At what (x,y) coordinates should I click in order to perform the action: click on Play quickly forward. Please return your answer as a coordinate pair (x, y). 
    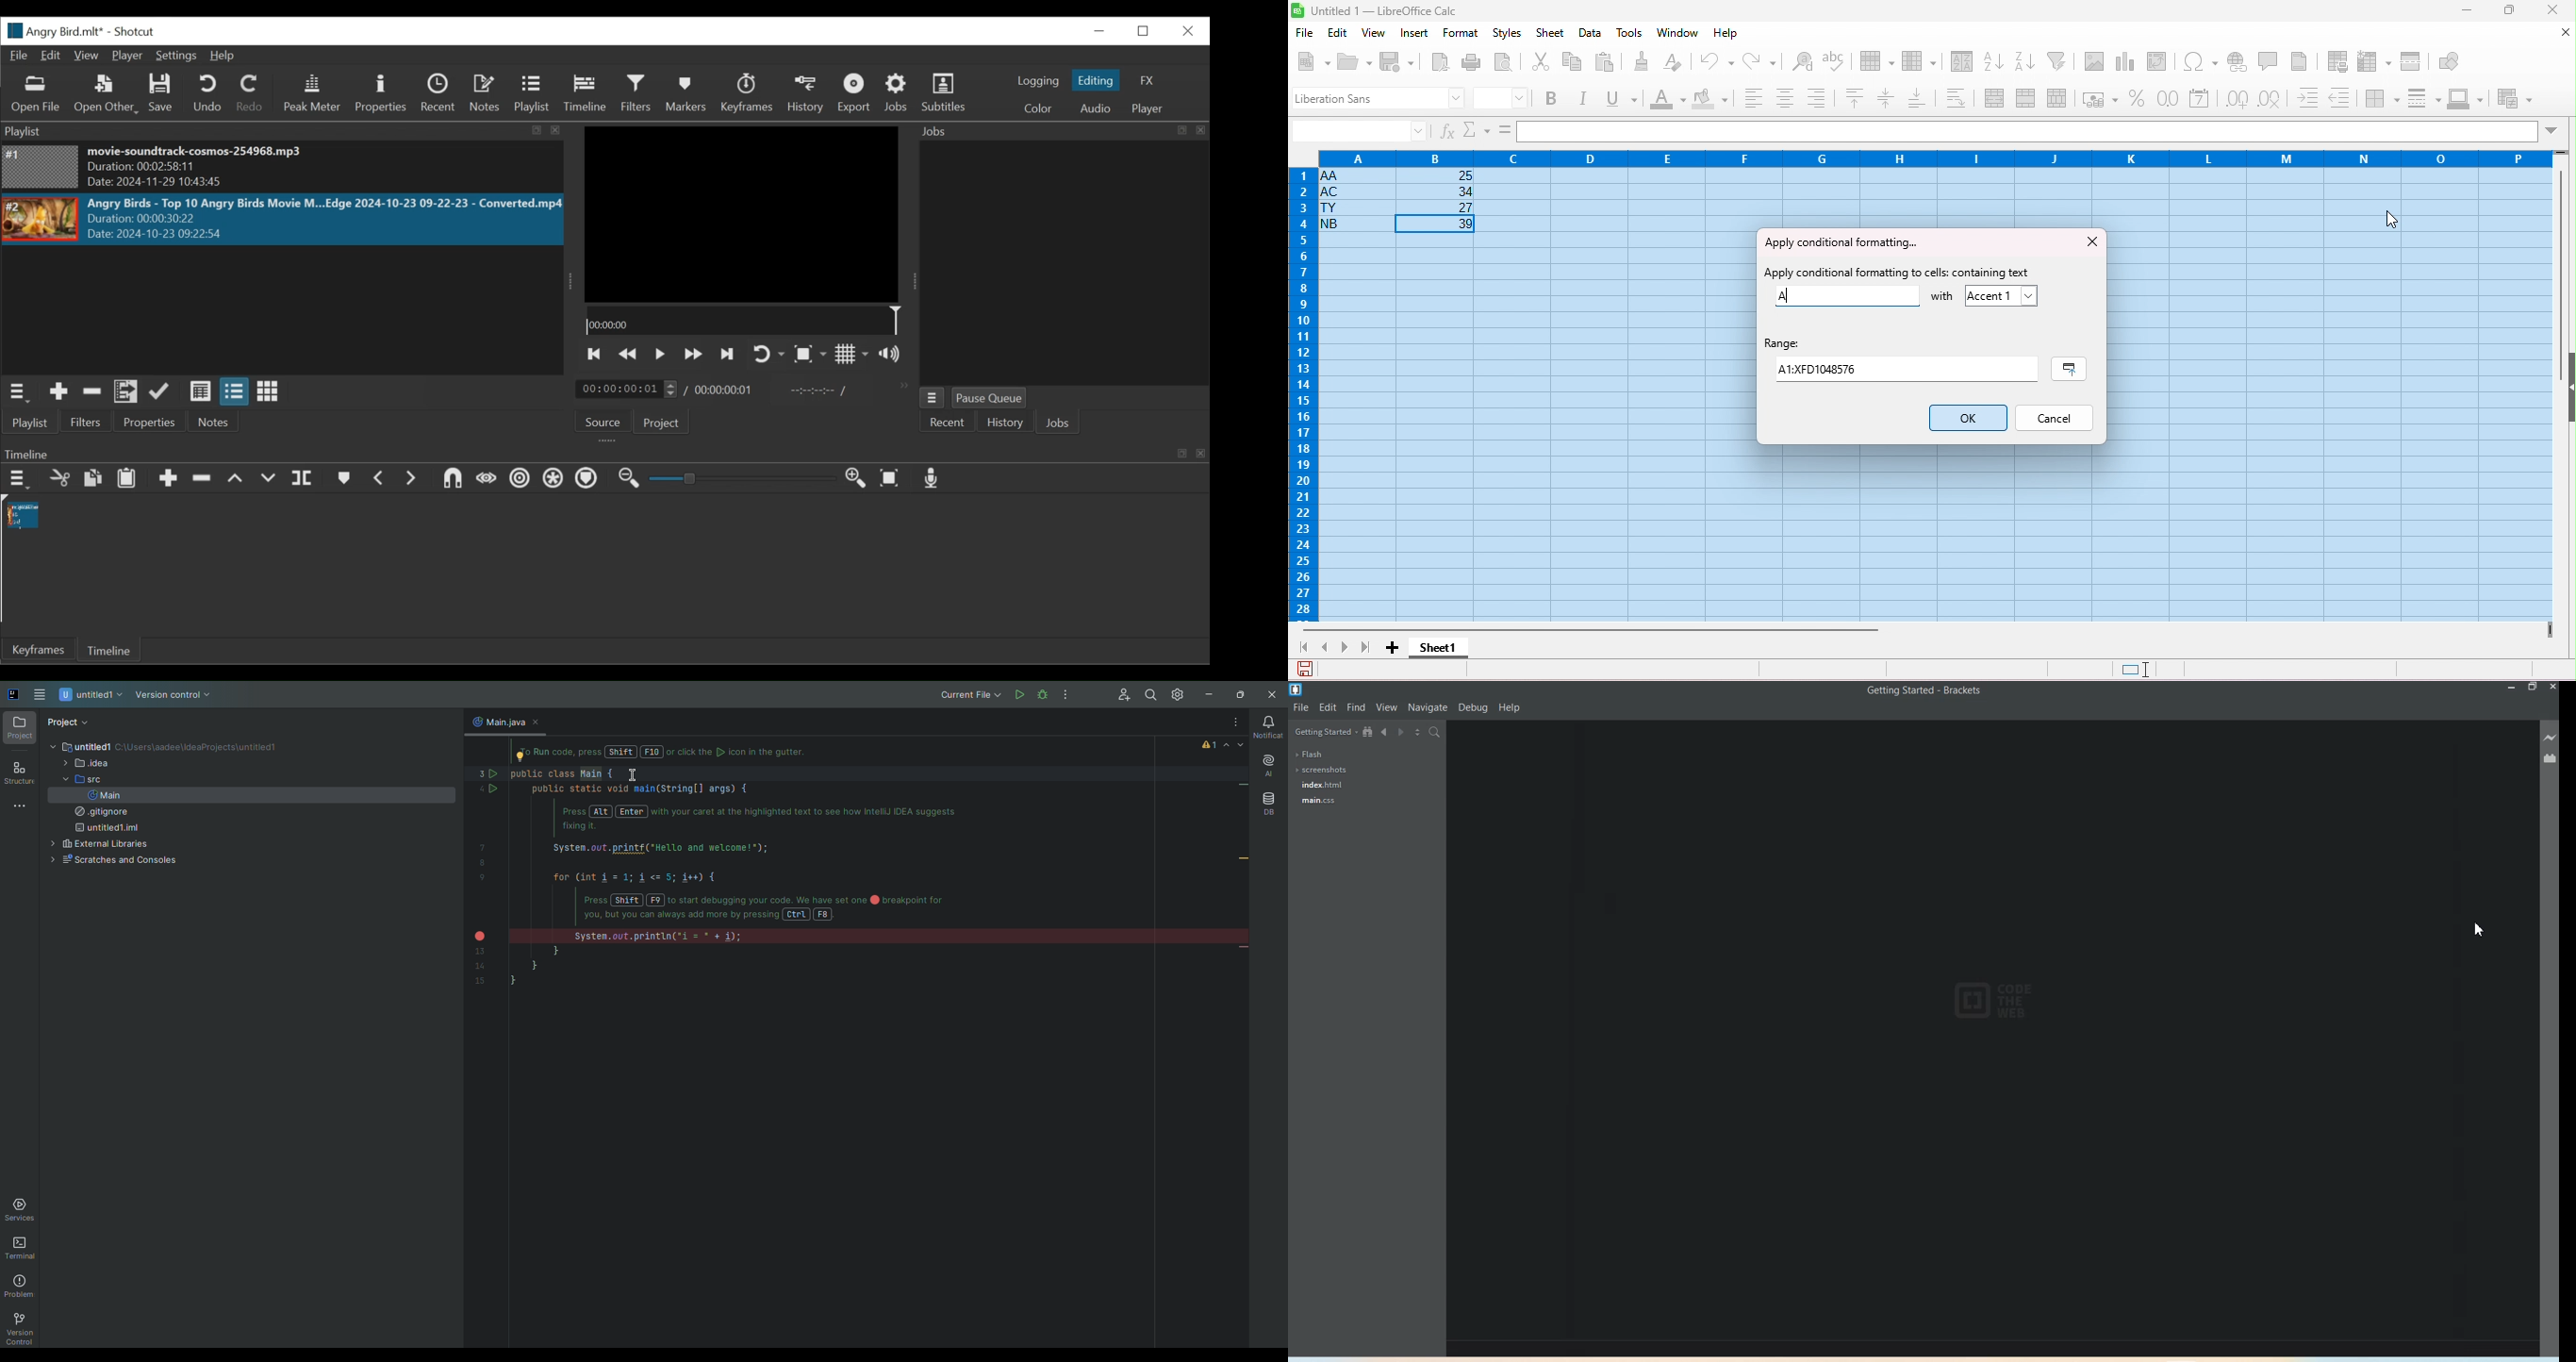
    Looking at the image, I should click on (691, 354).